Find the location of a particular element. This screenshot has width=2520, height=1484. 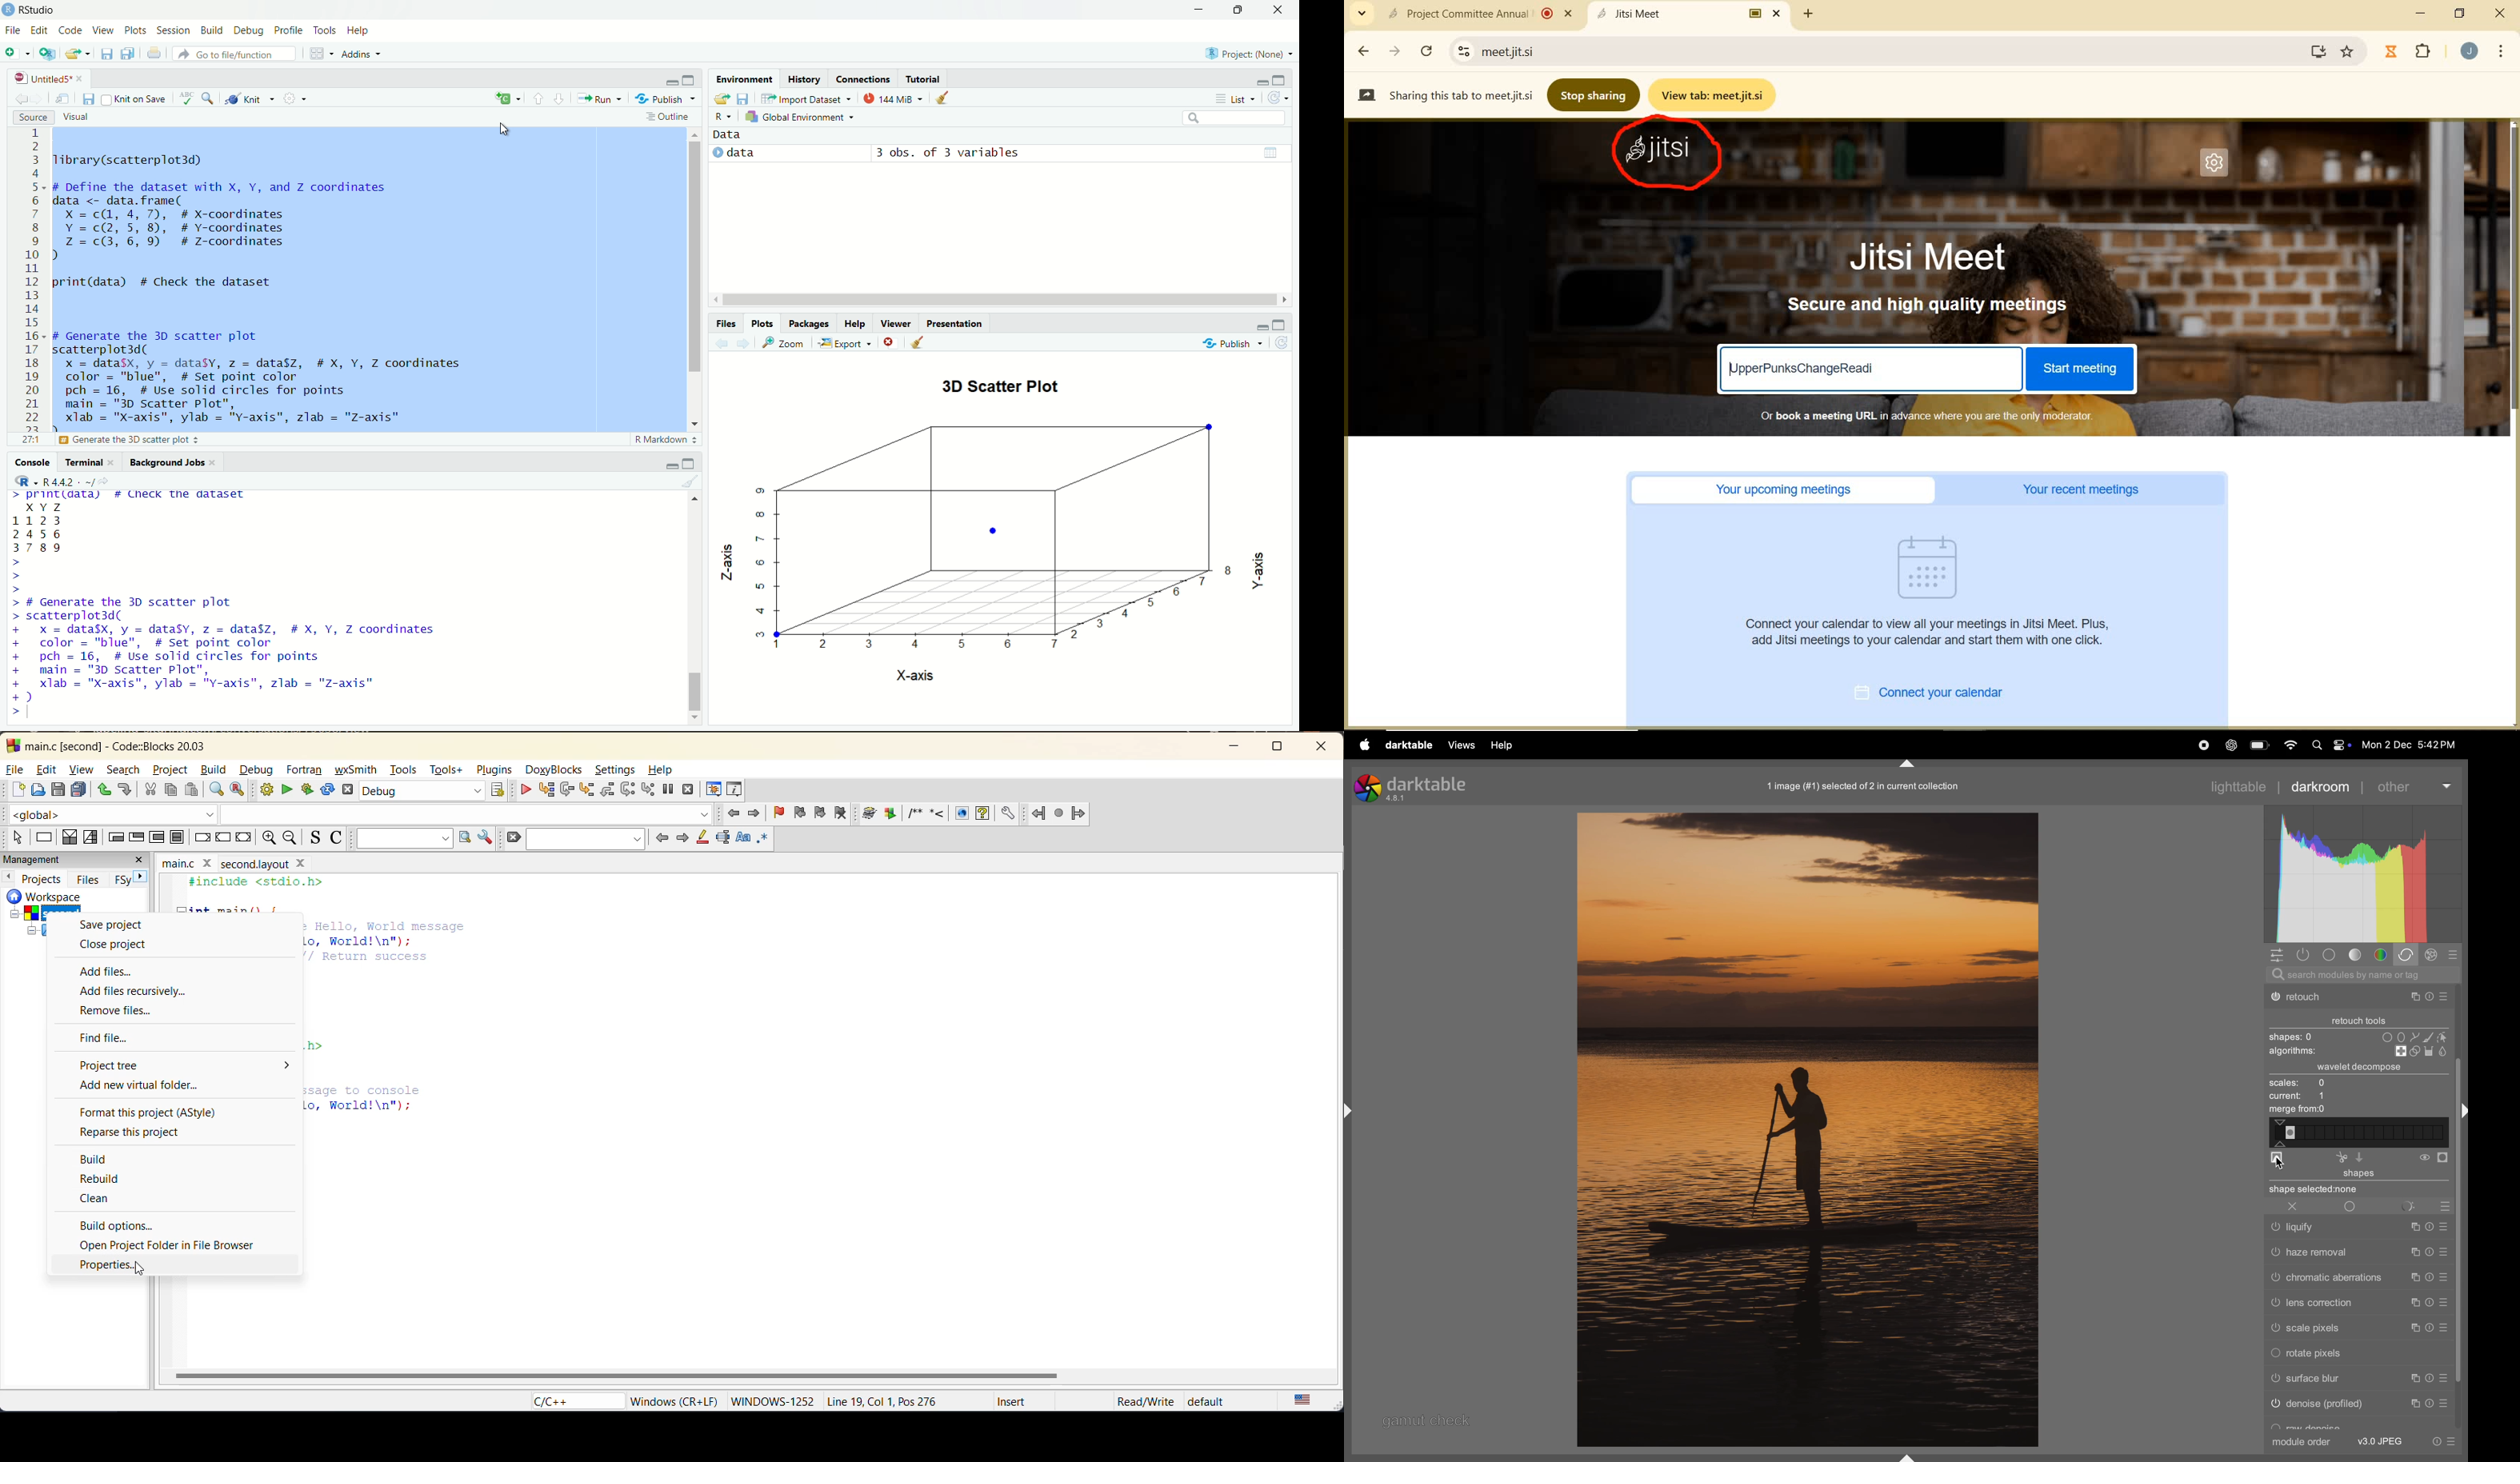

files is located at coordinates (87, 879).